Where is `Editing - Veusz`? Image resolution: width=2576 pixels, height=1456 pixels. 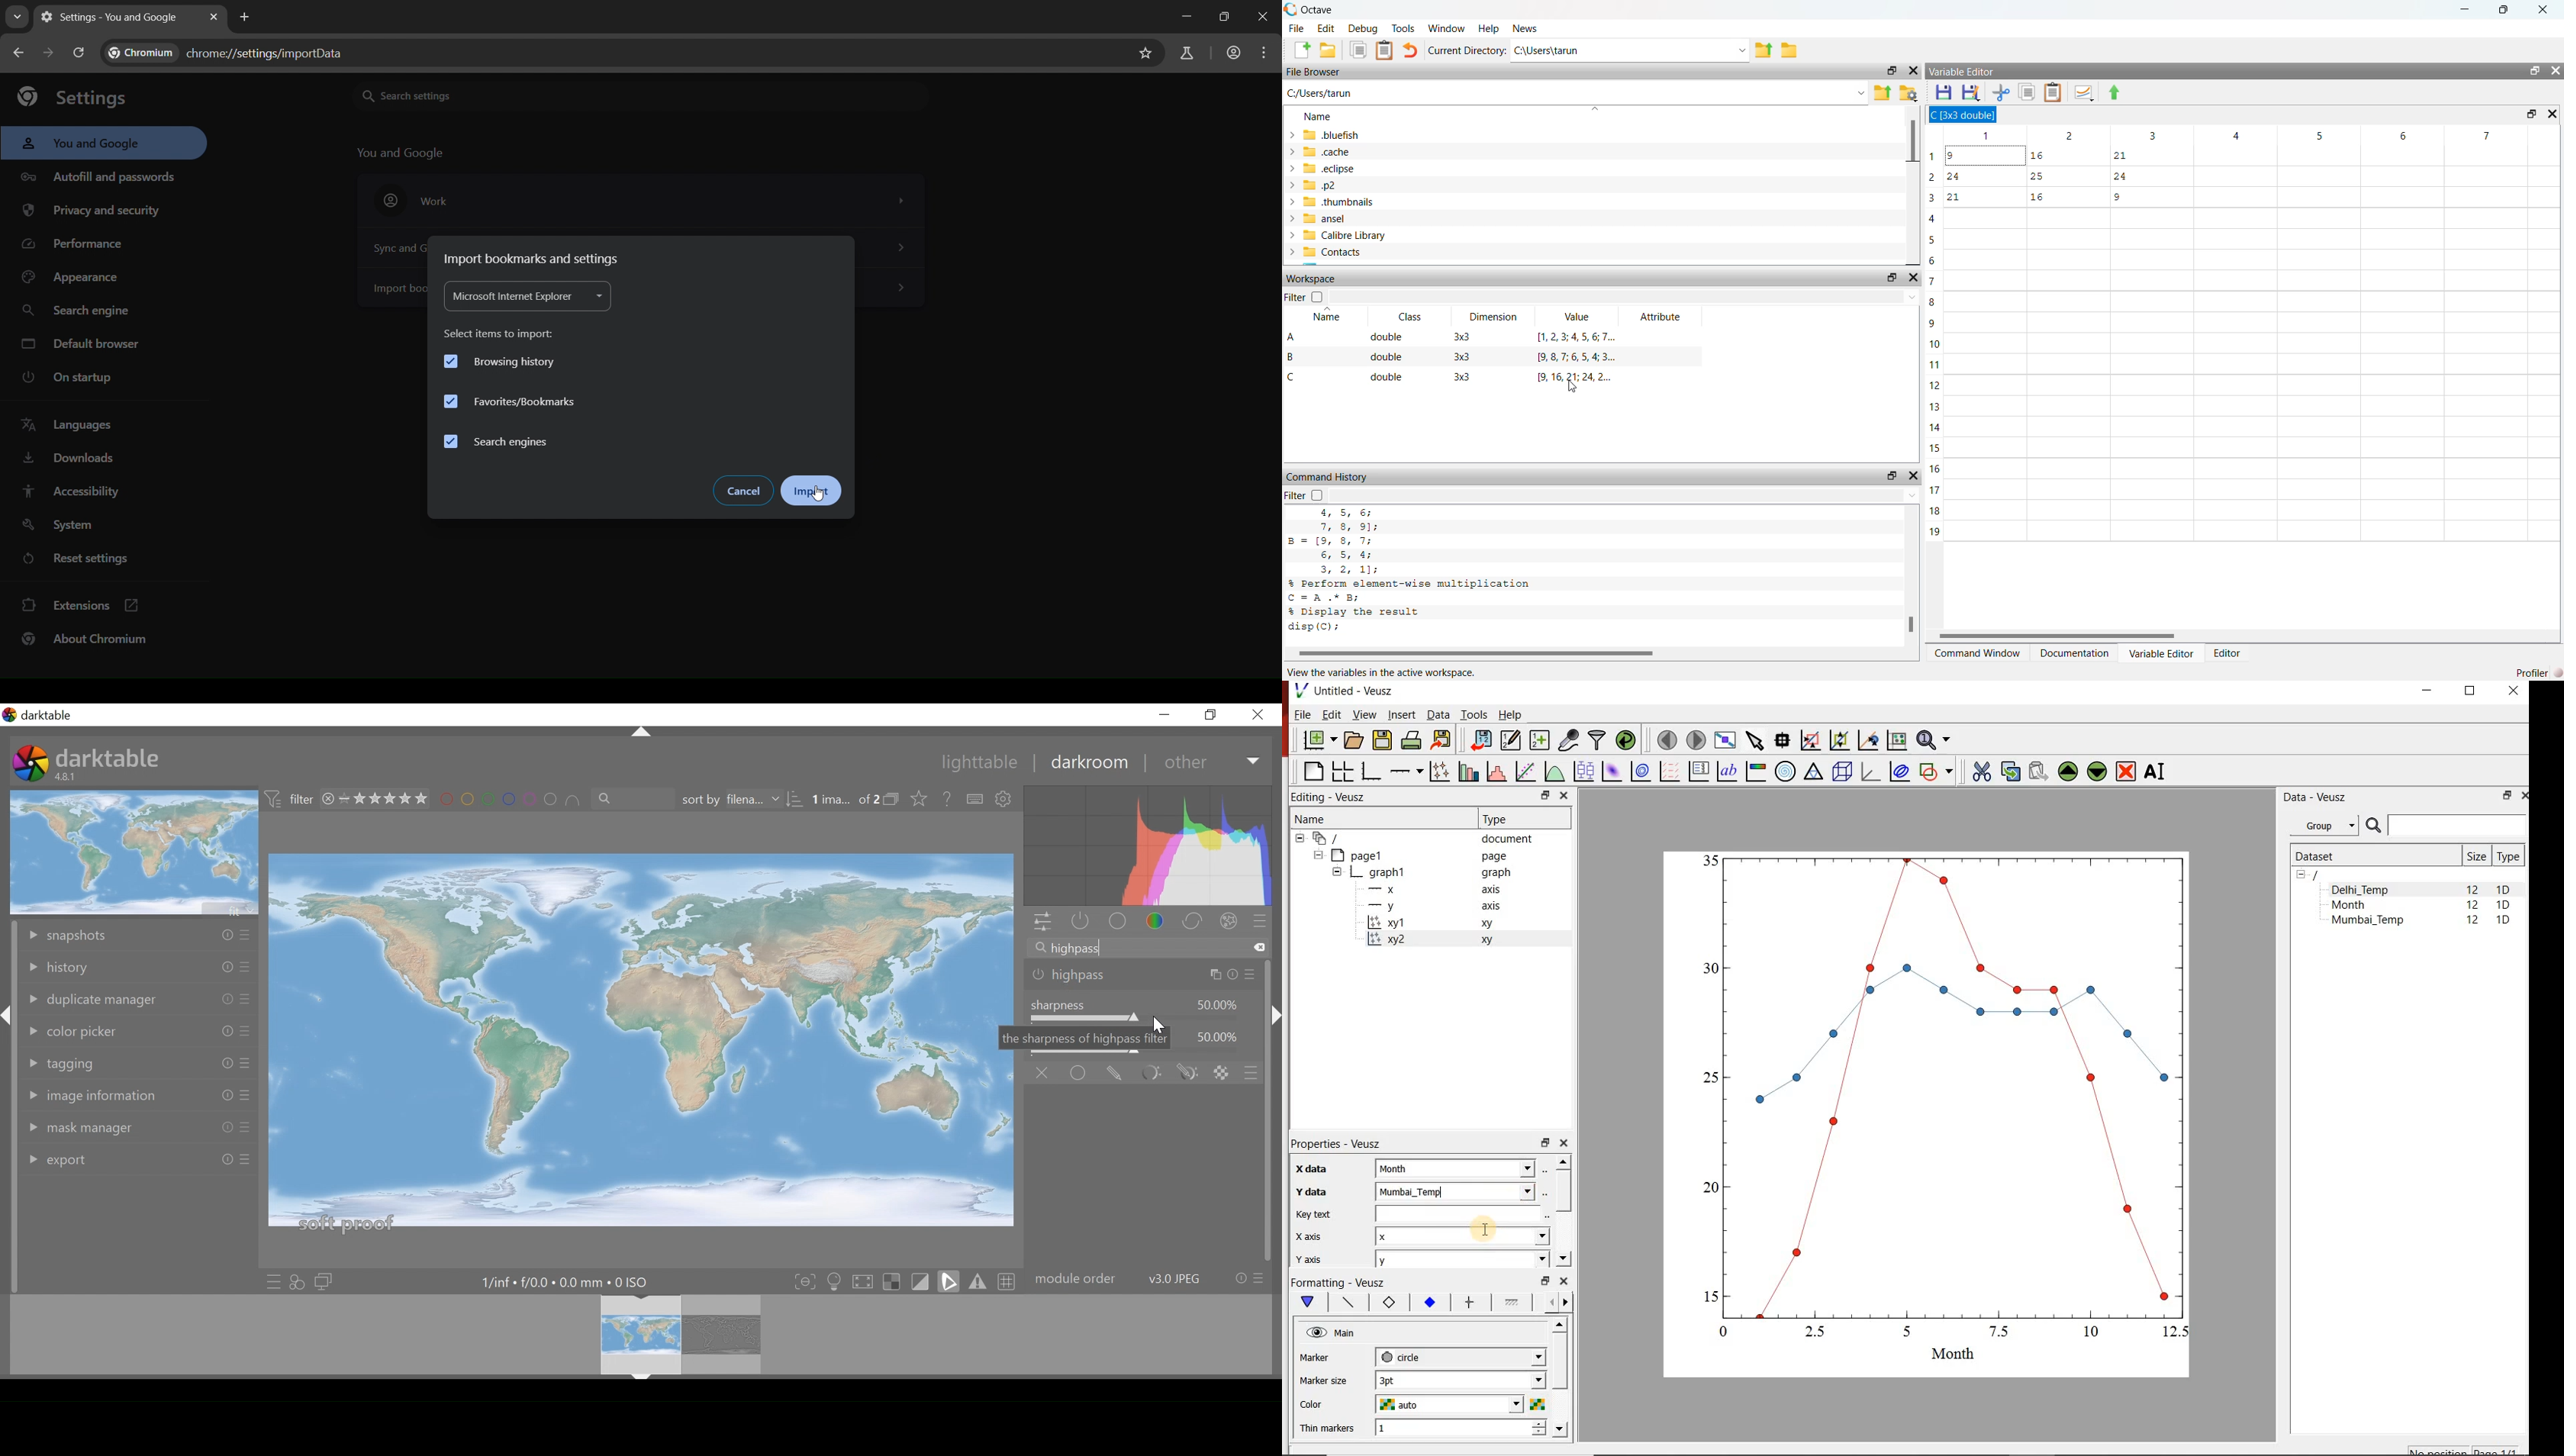
Editing - Veusz is located at coordinates (1337, 796).